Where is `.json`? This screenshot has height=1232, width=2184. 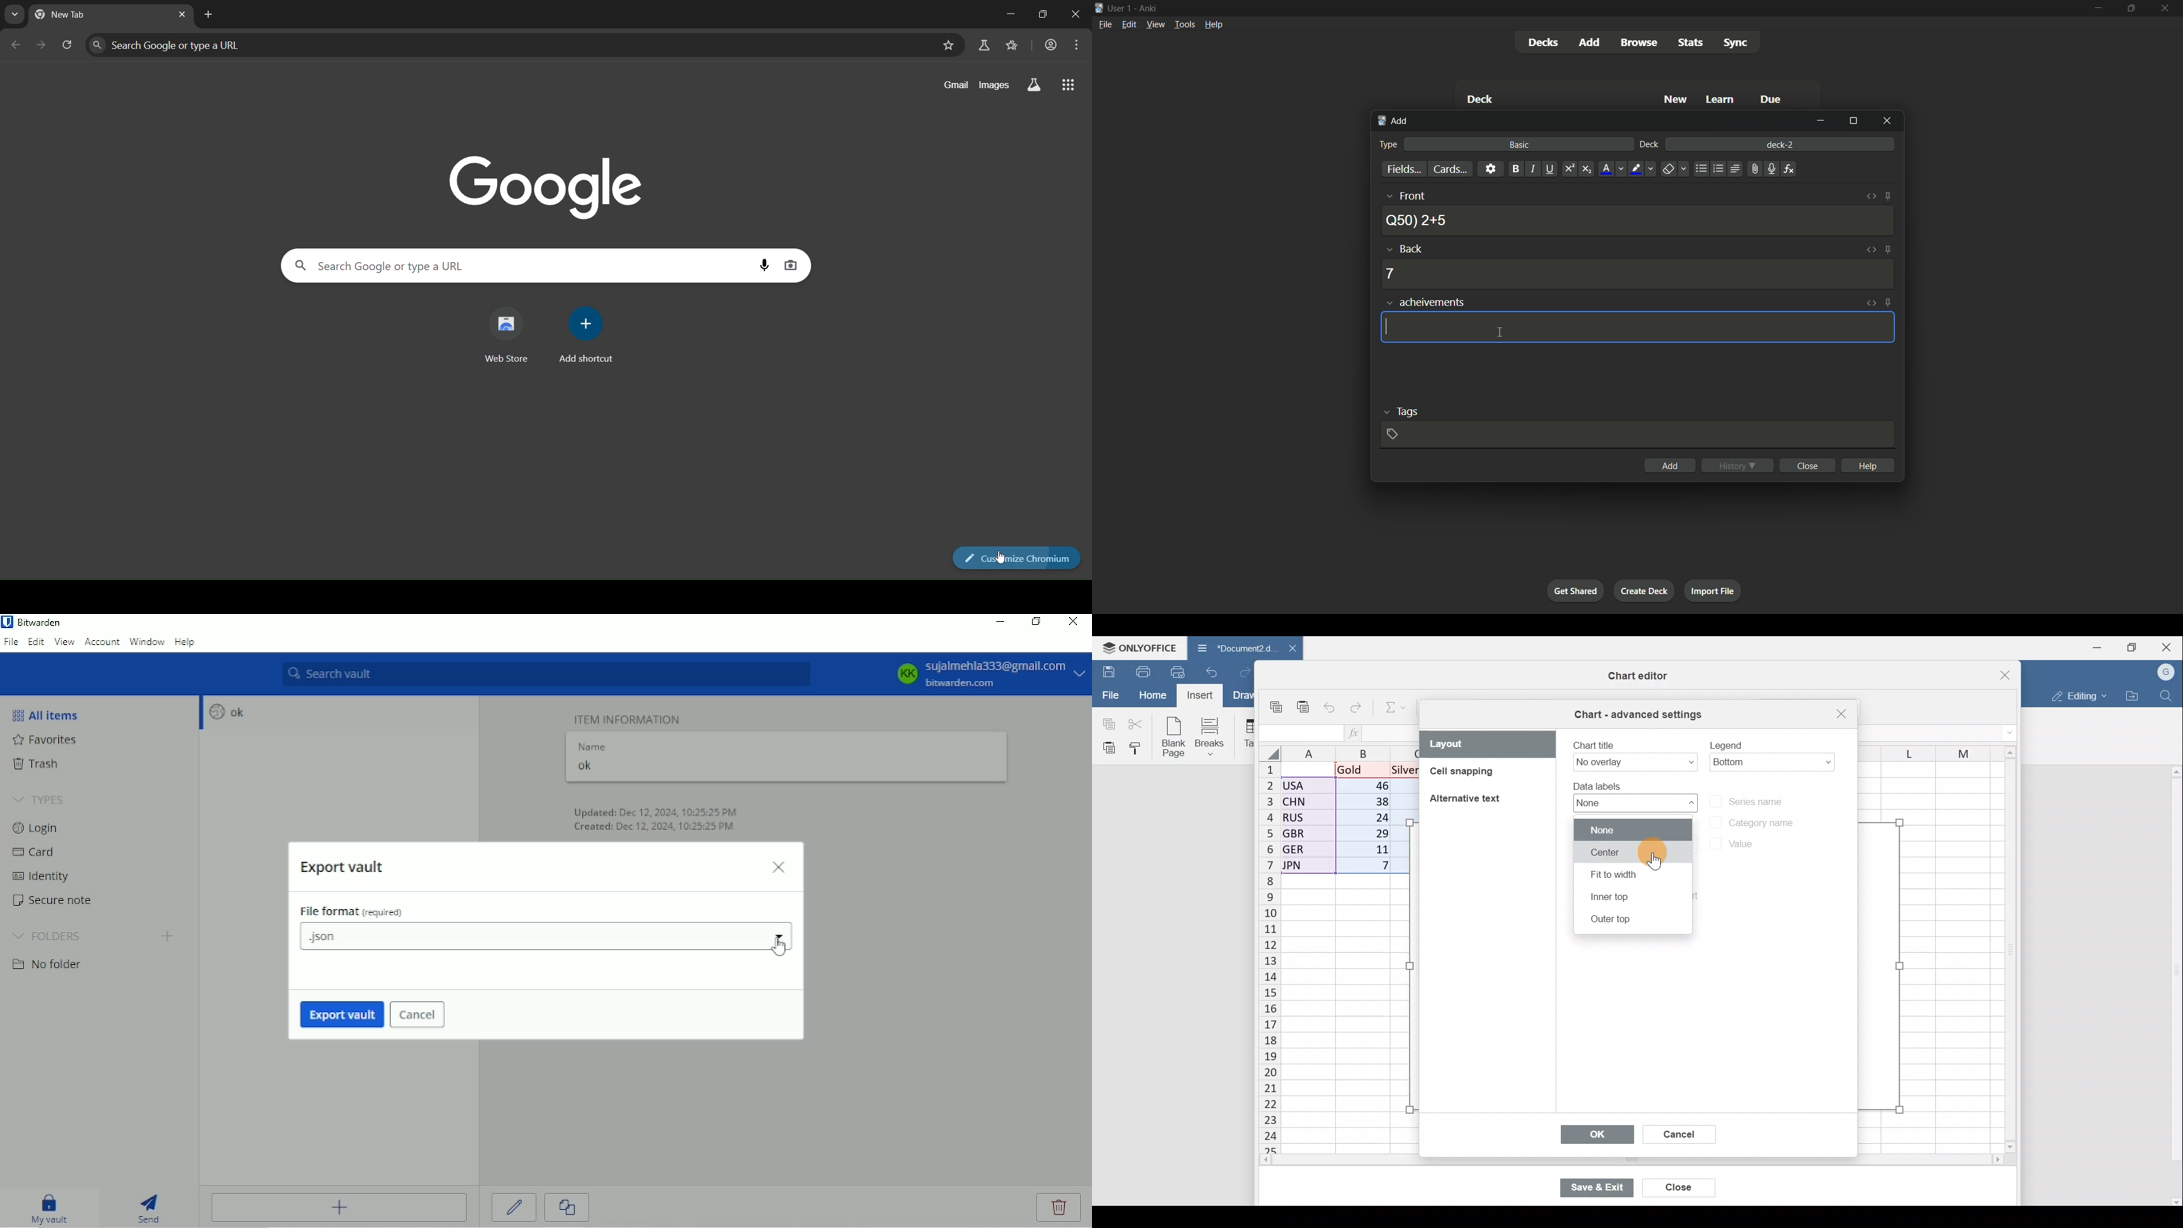 .json is located at coordinates (546, 937).